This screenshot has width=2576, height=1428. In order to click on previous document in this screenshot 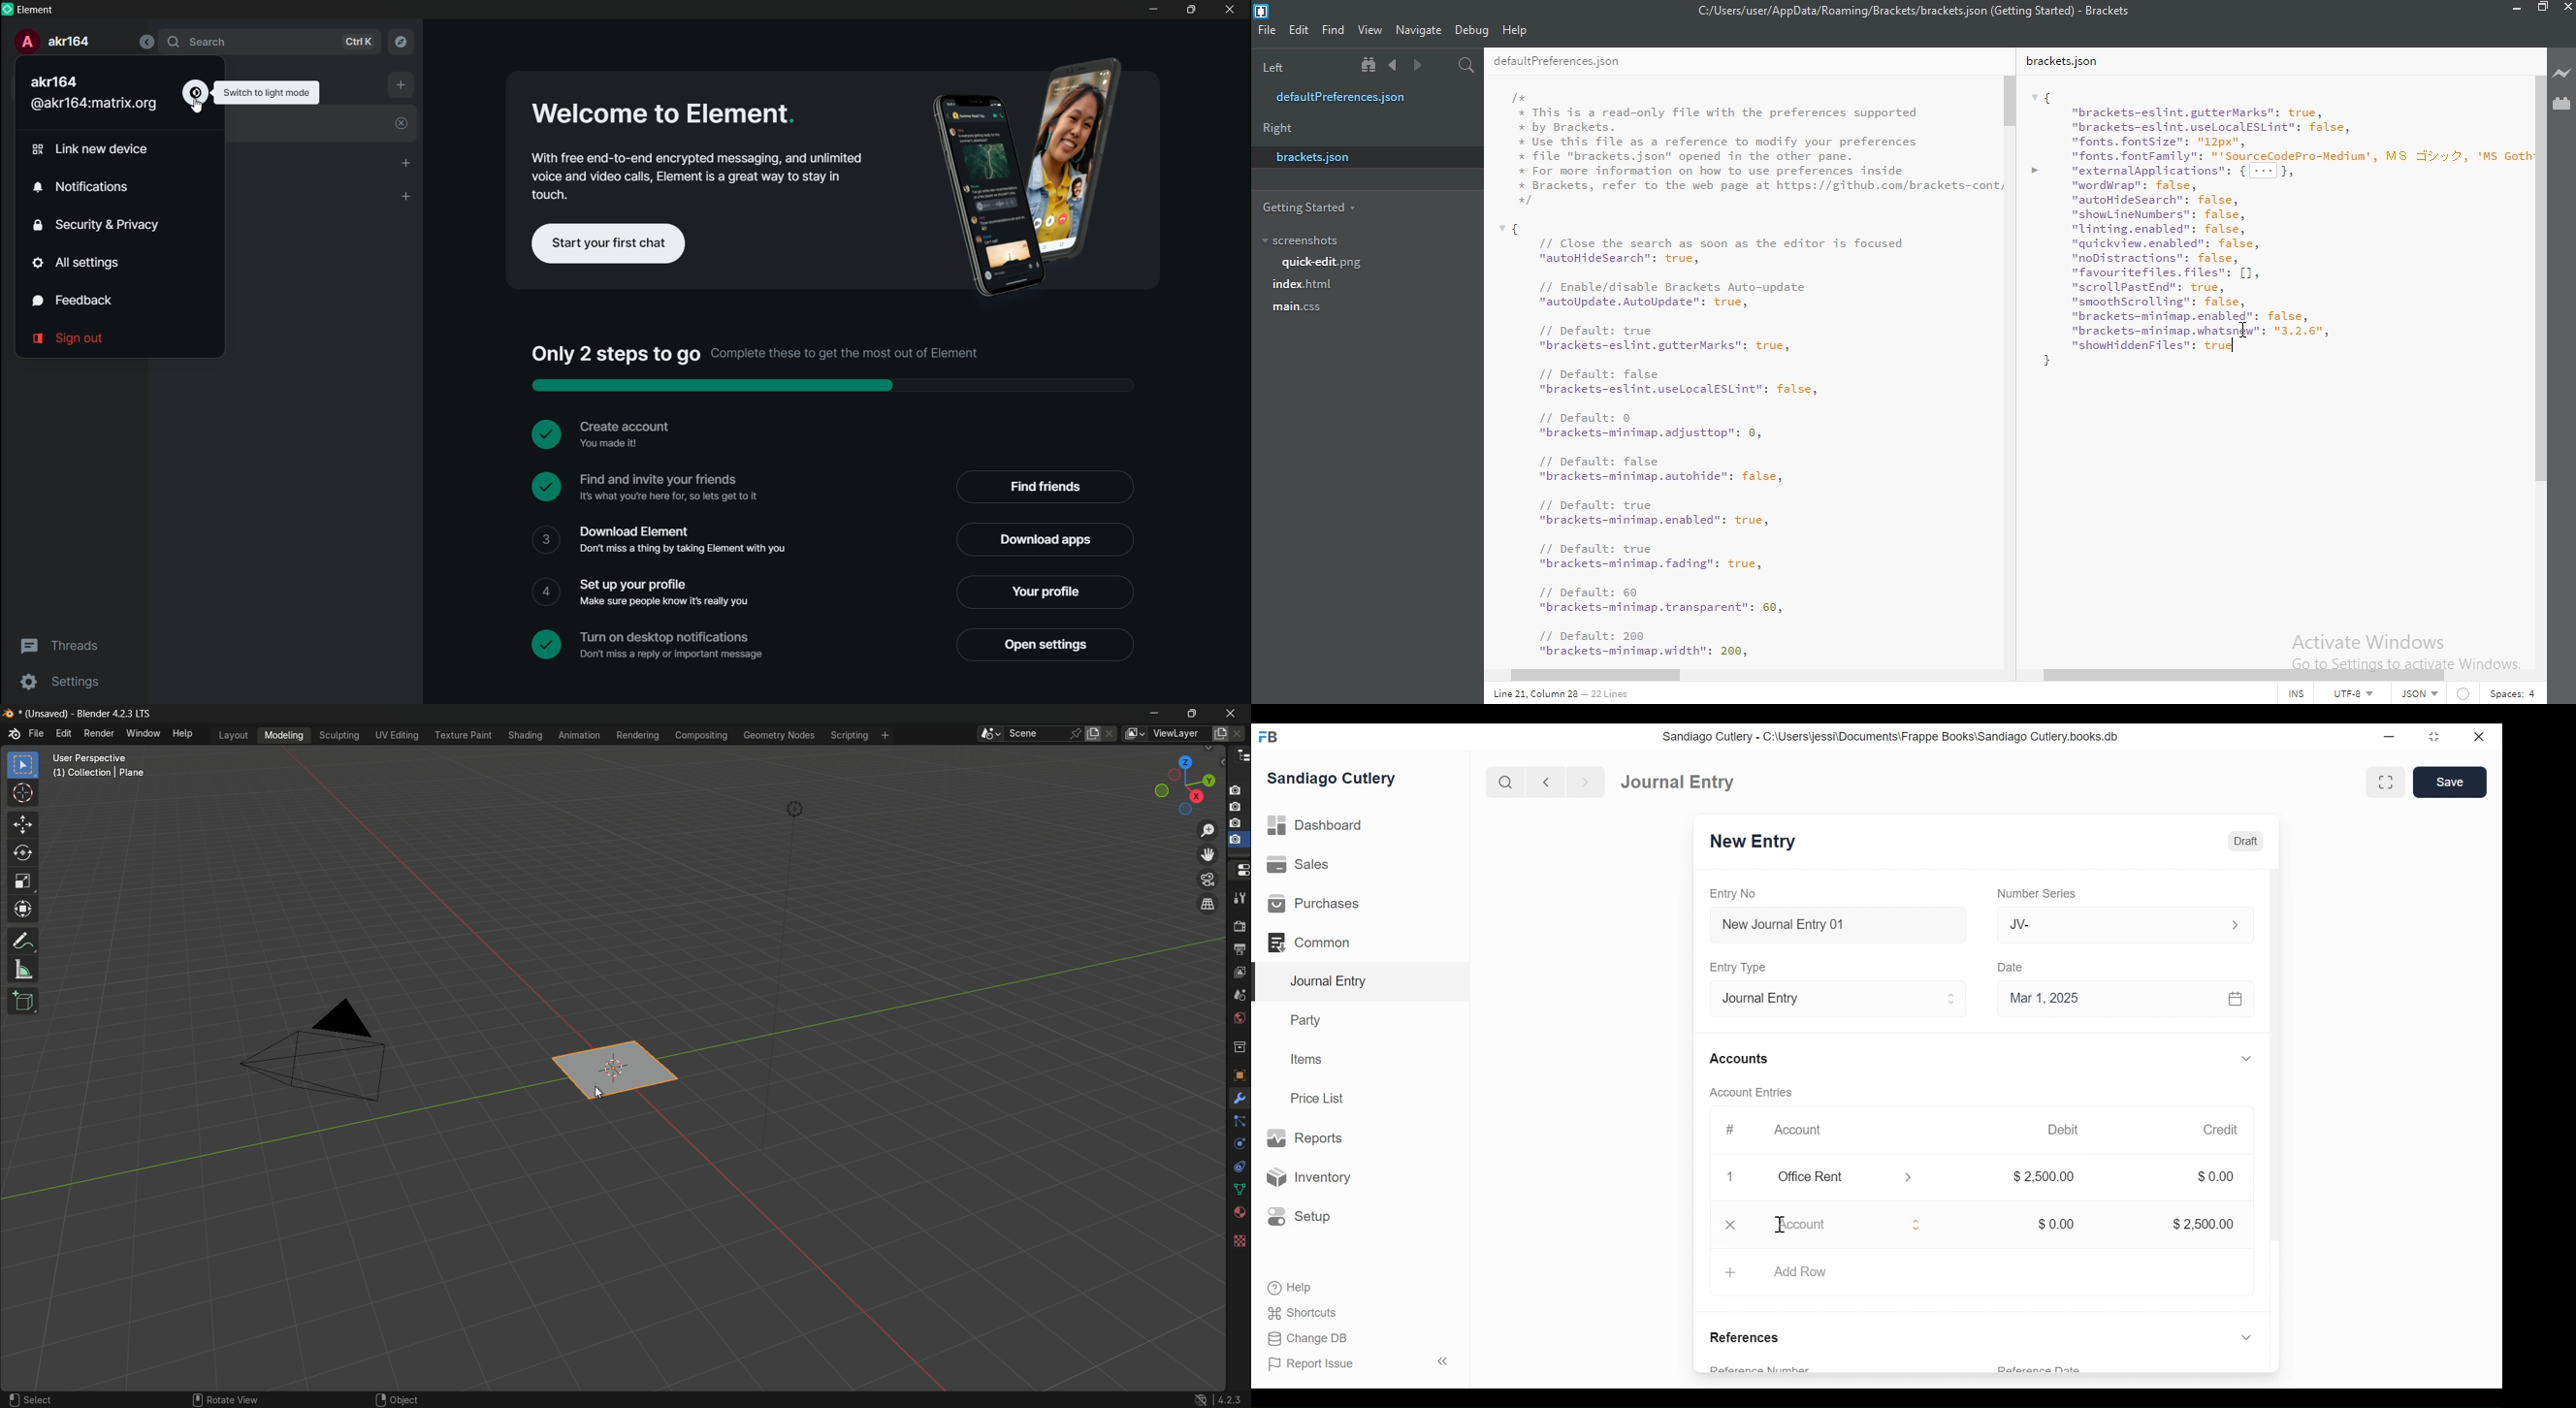, I will do `click(1394, 66)`.